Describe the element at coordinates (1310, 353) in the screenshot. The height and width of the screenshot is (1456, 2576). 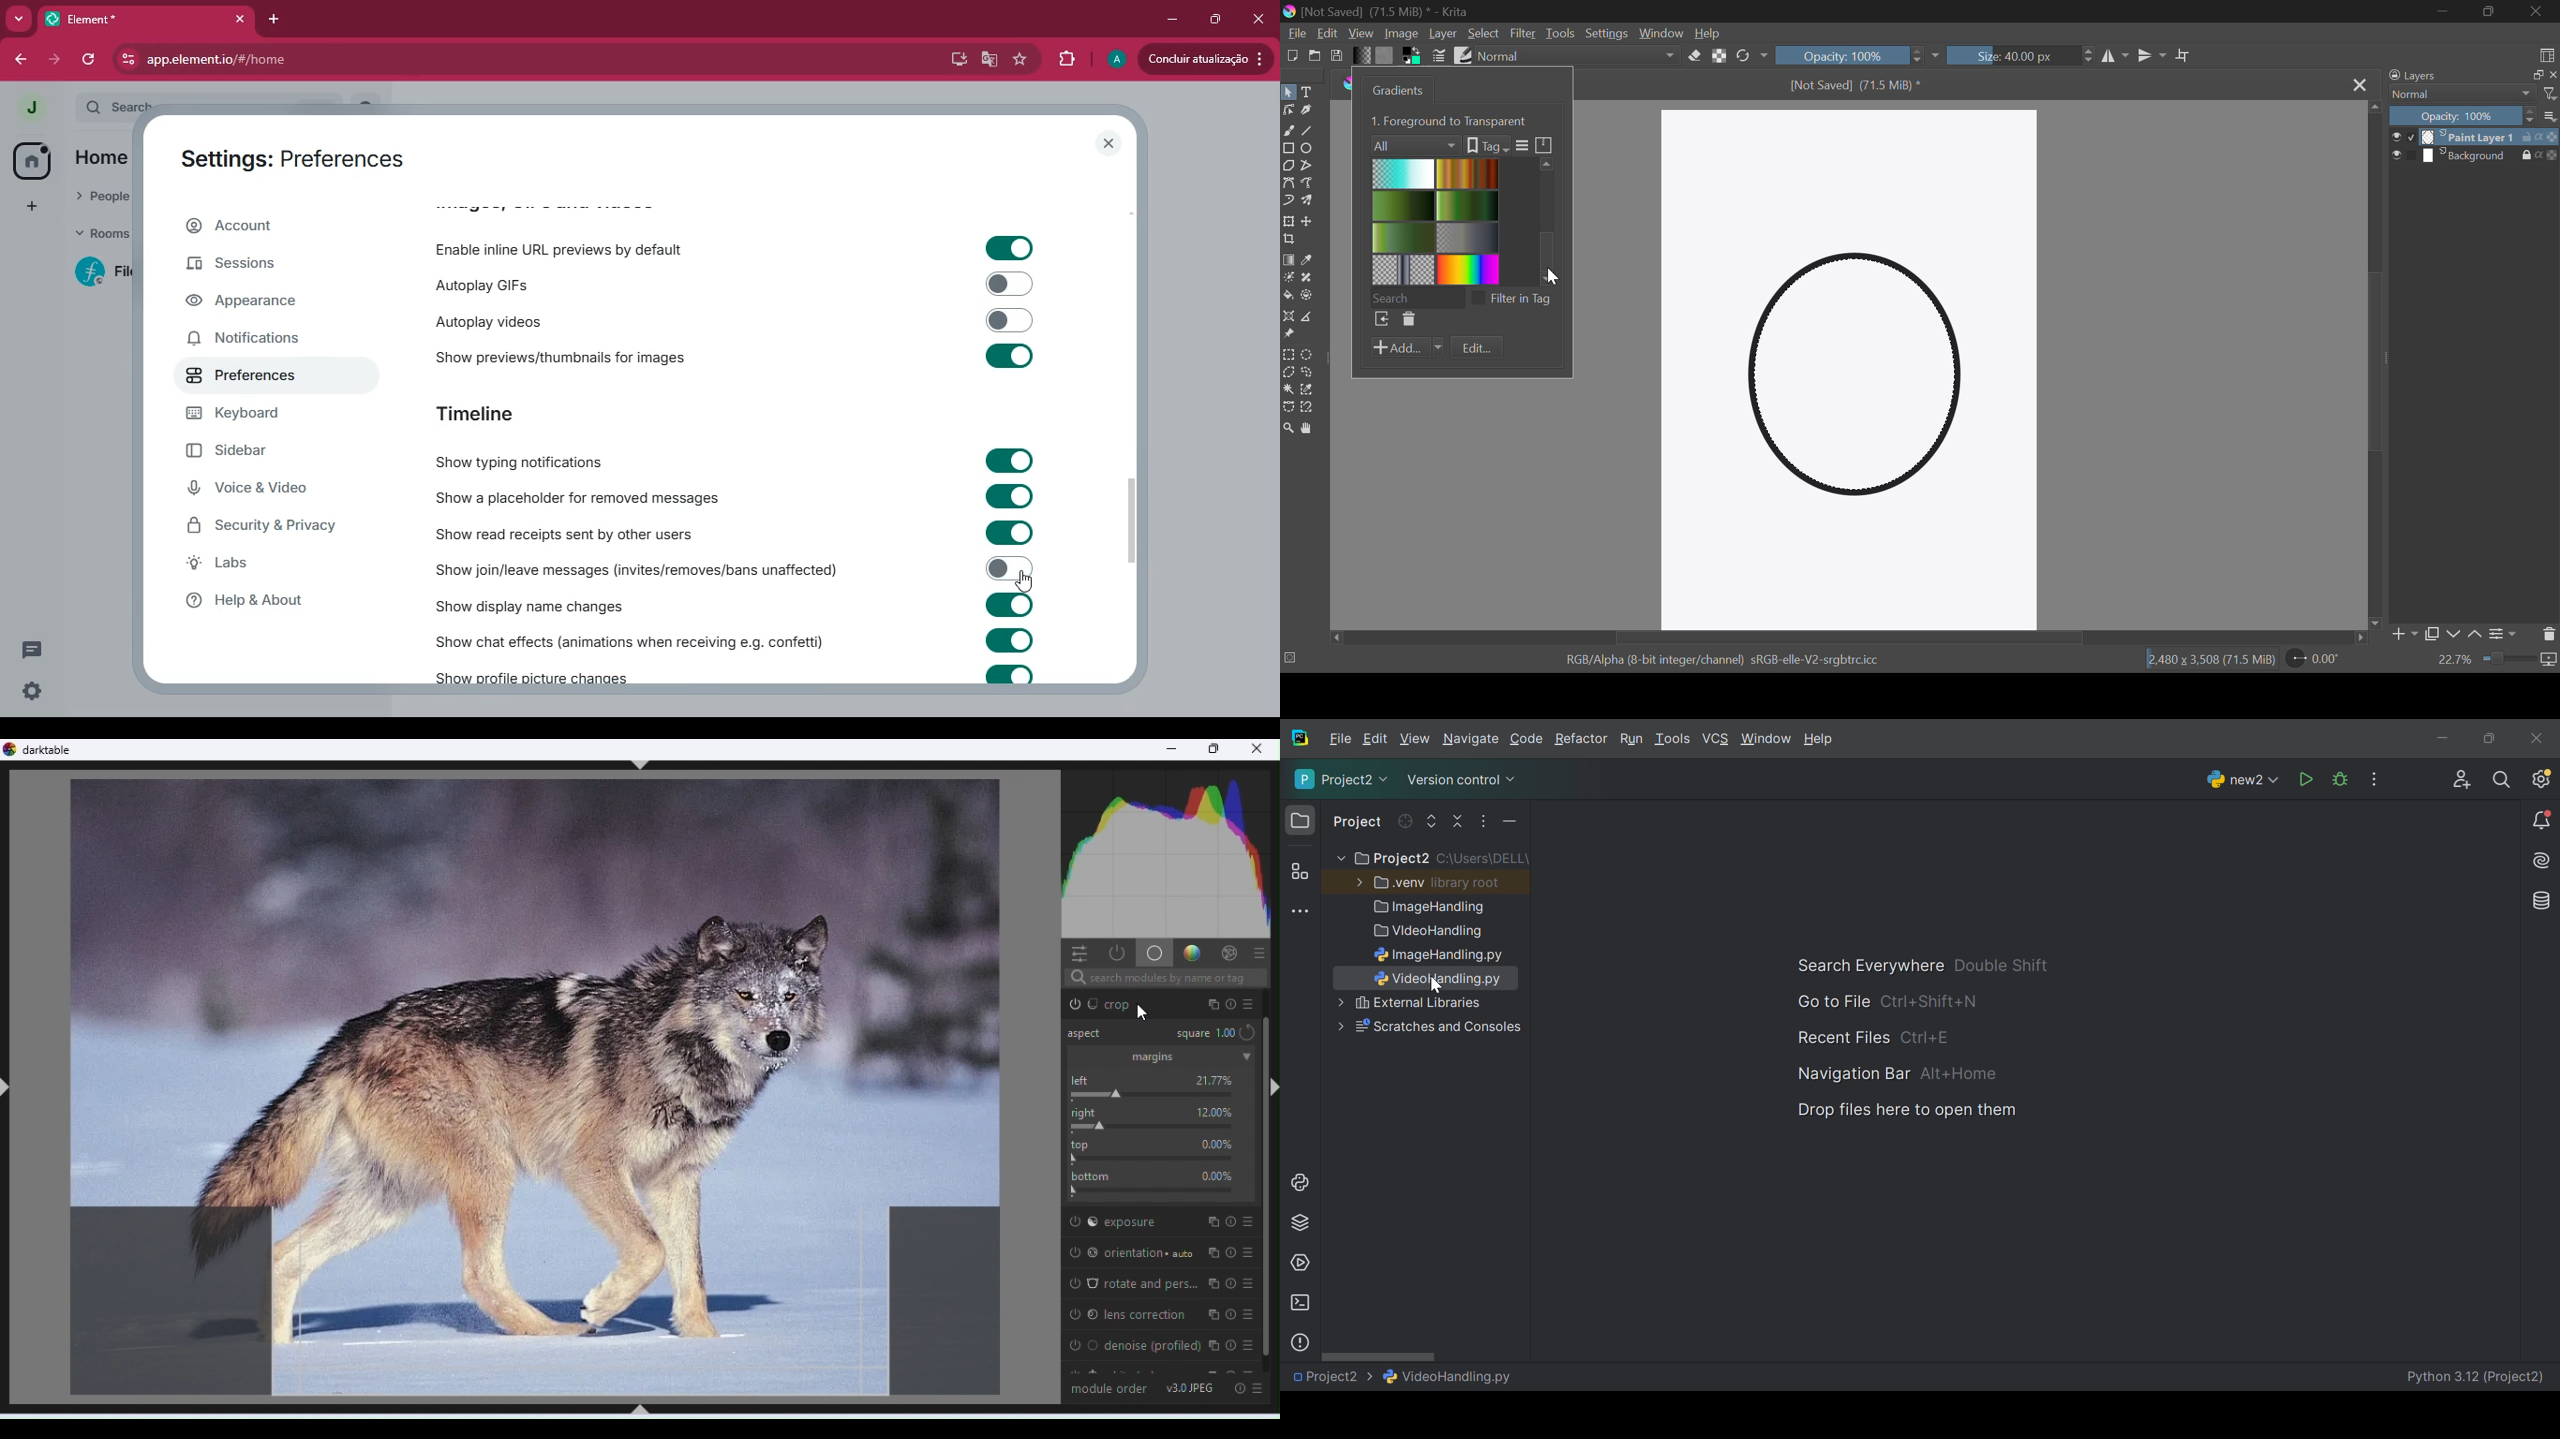
I see `Circular Selection` at that location.